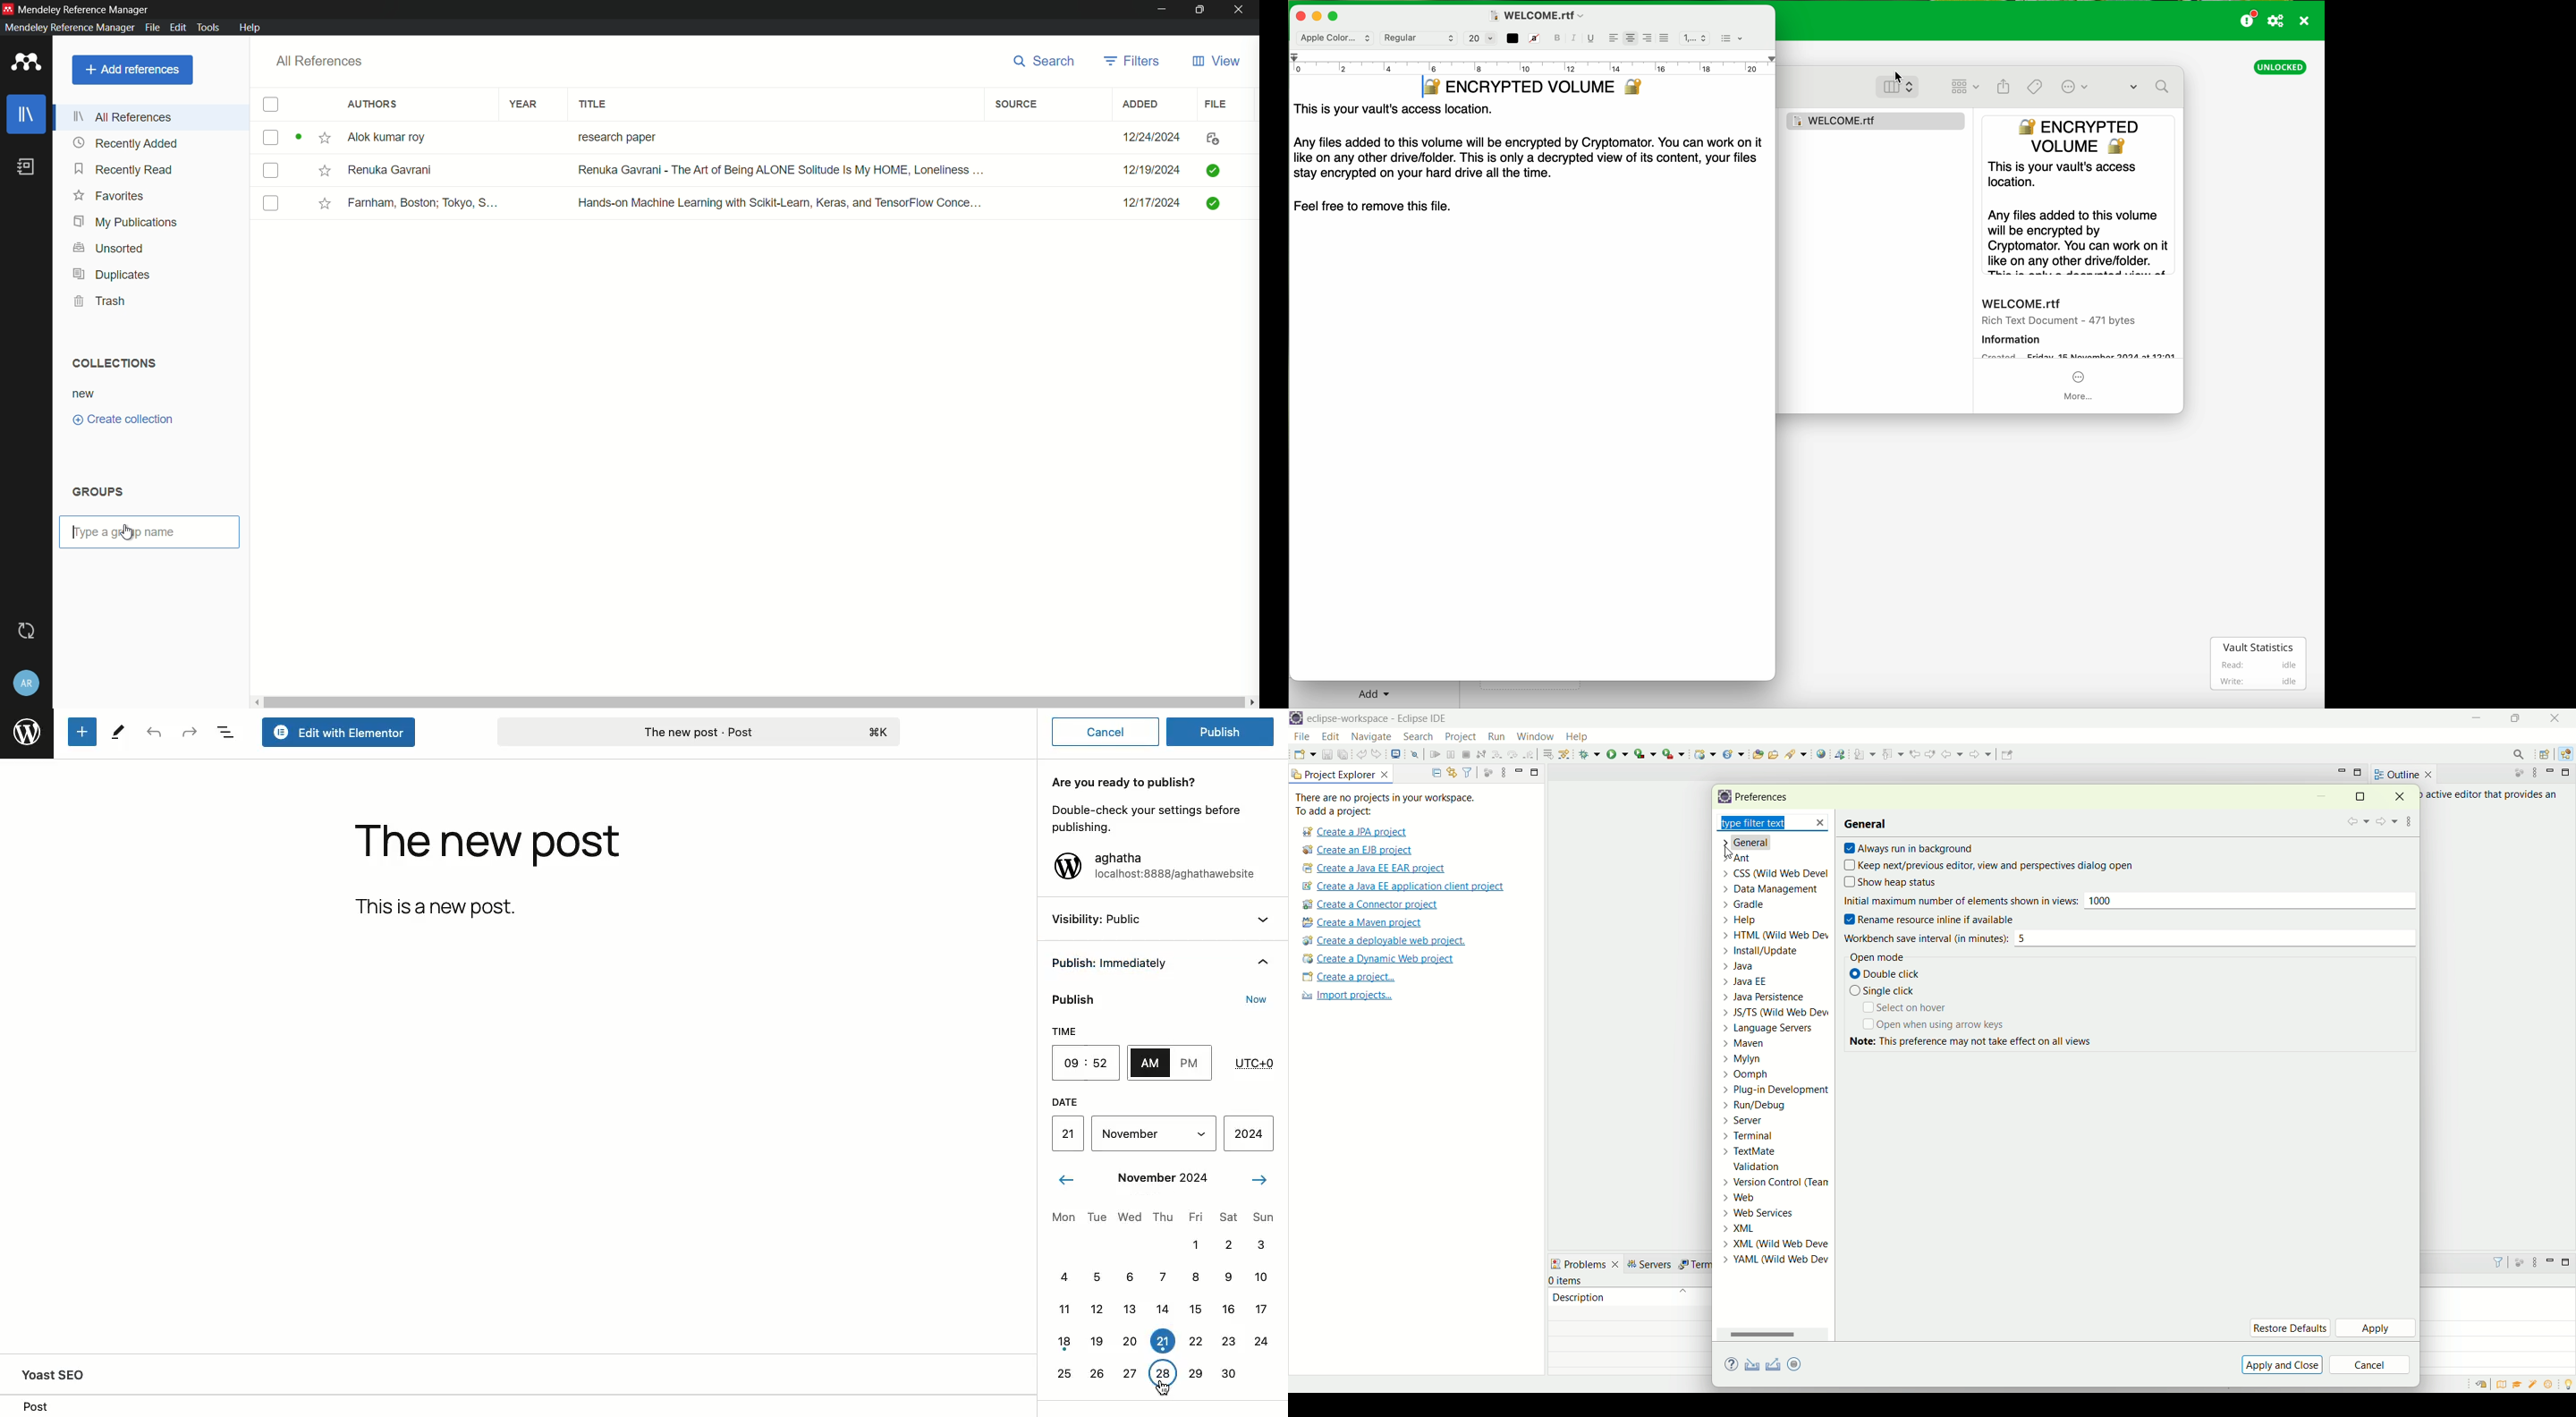 The image size is (2576, 1428). What do you see at coordinates (2568, 772) in the screenshot?
I see `maximize` at bounding box center [2568, 772].